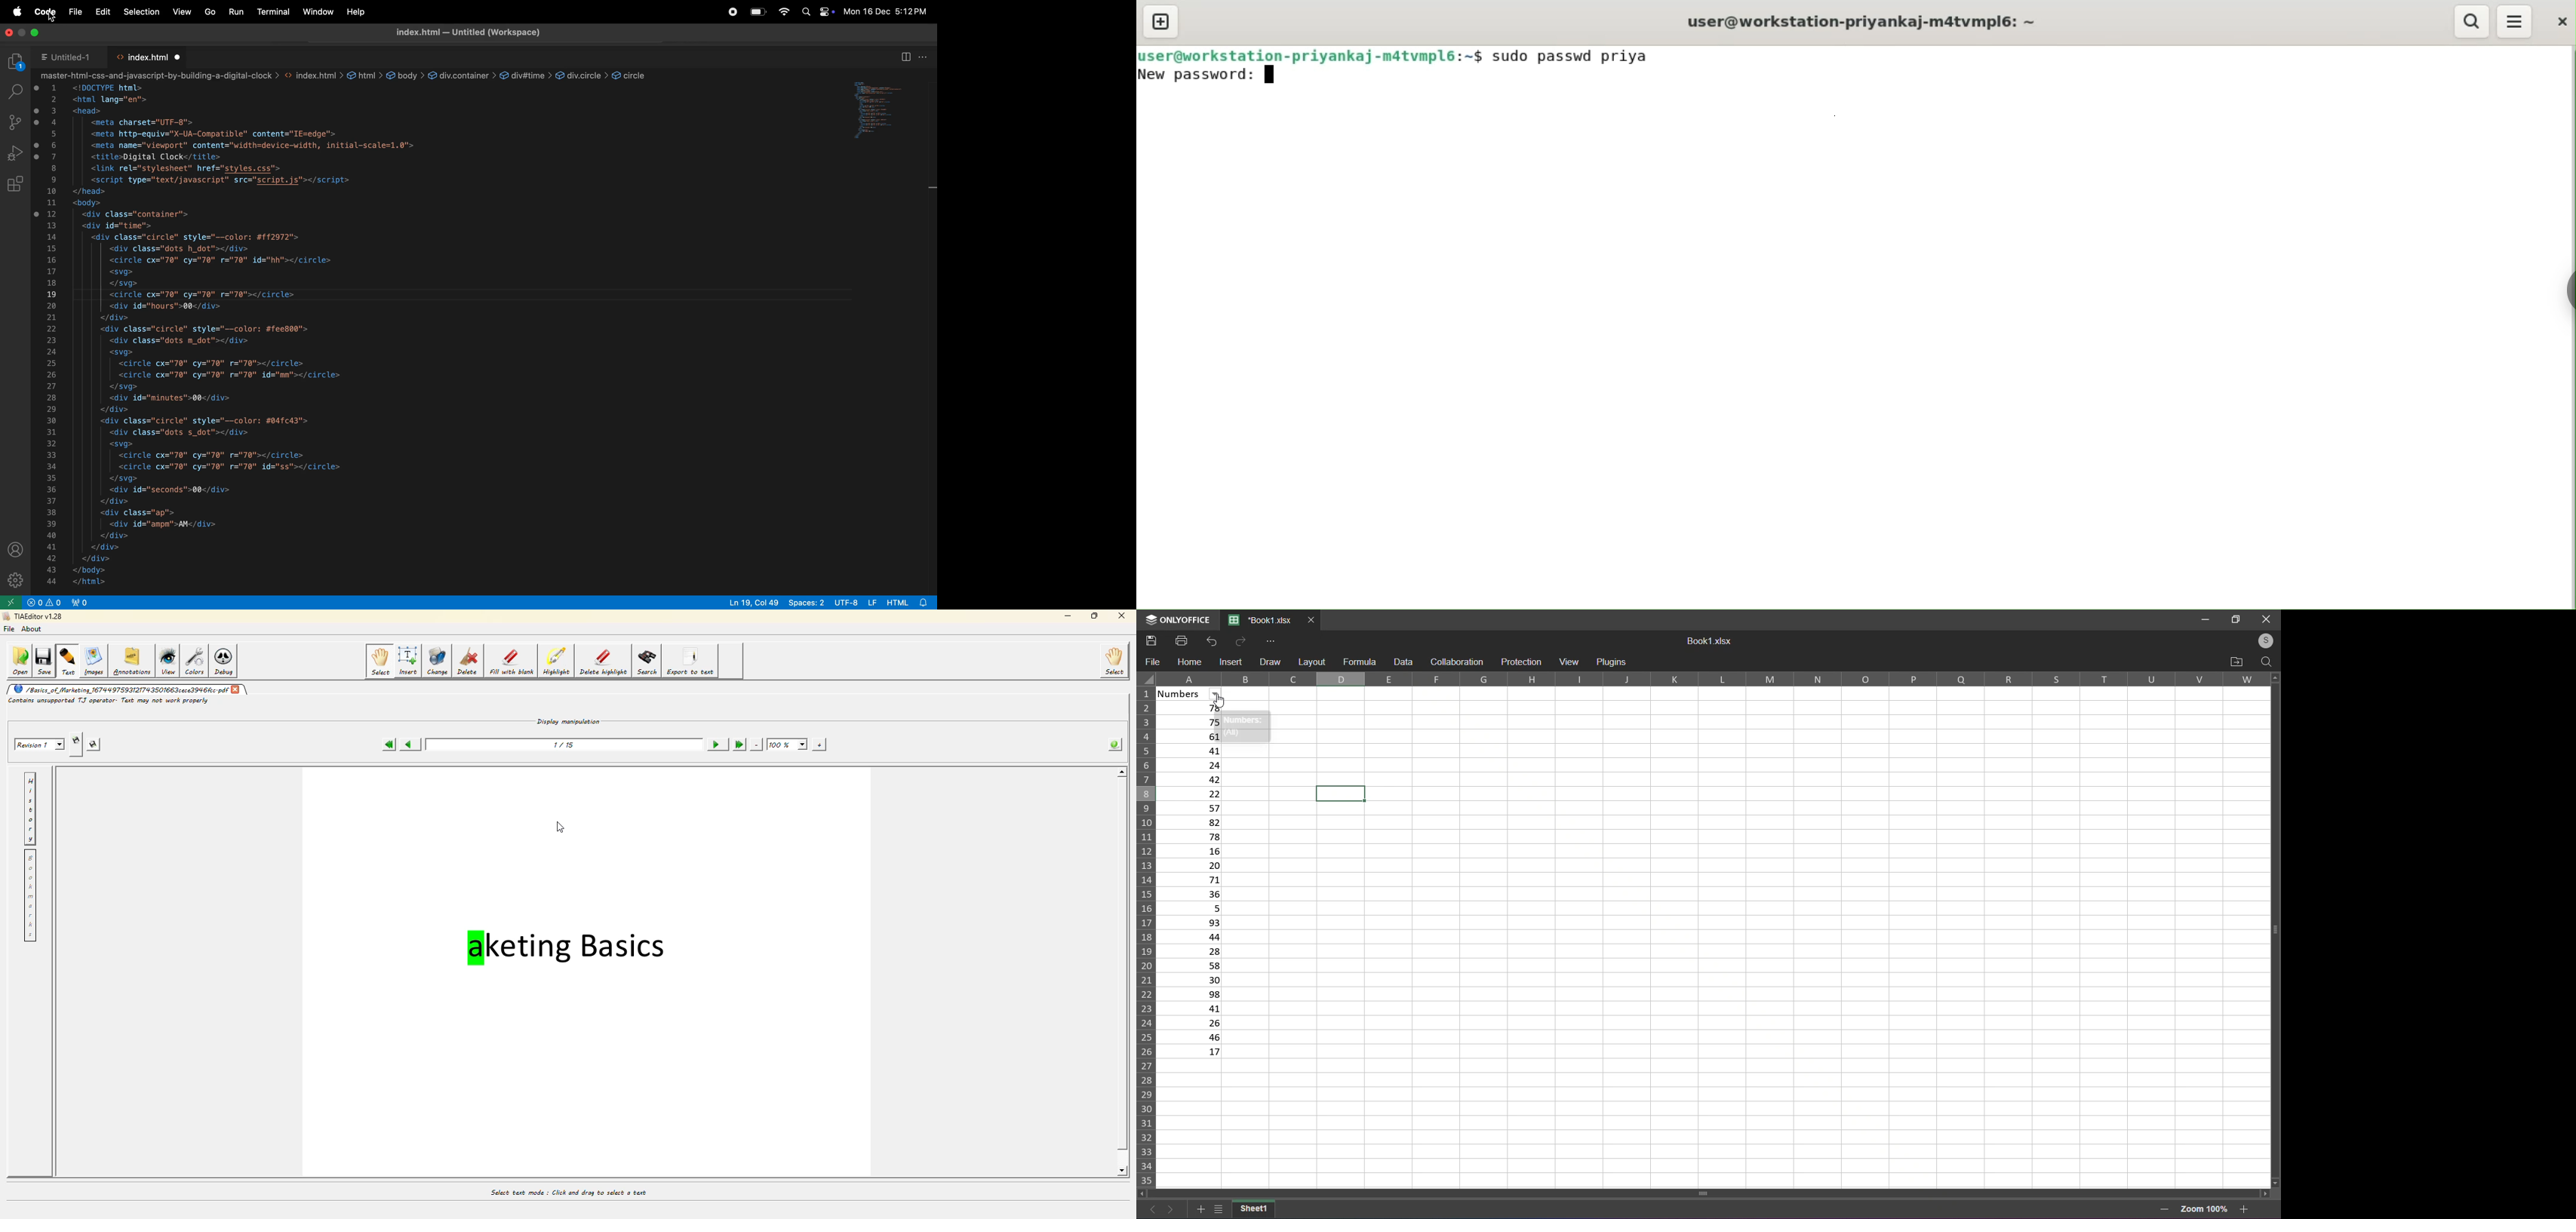  What do you see at coordinates (754, 744) in the screenshot?
I see `zoom out` at bounding box center [754, 744].